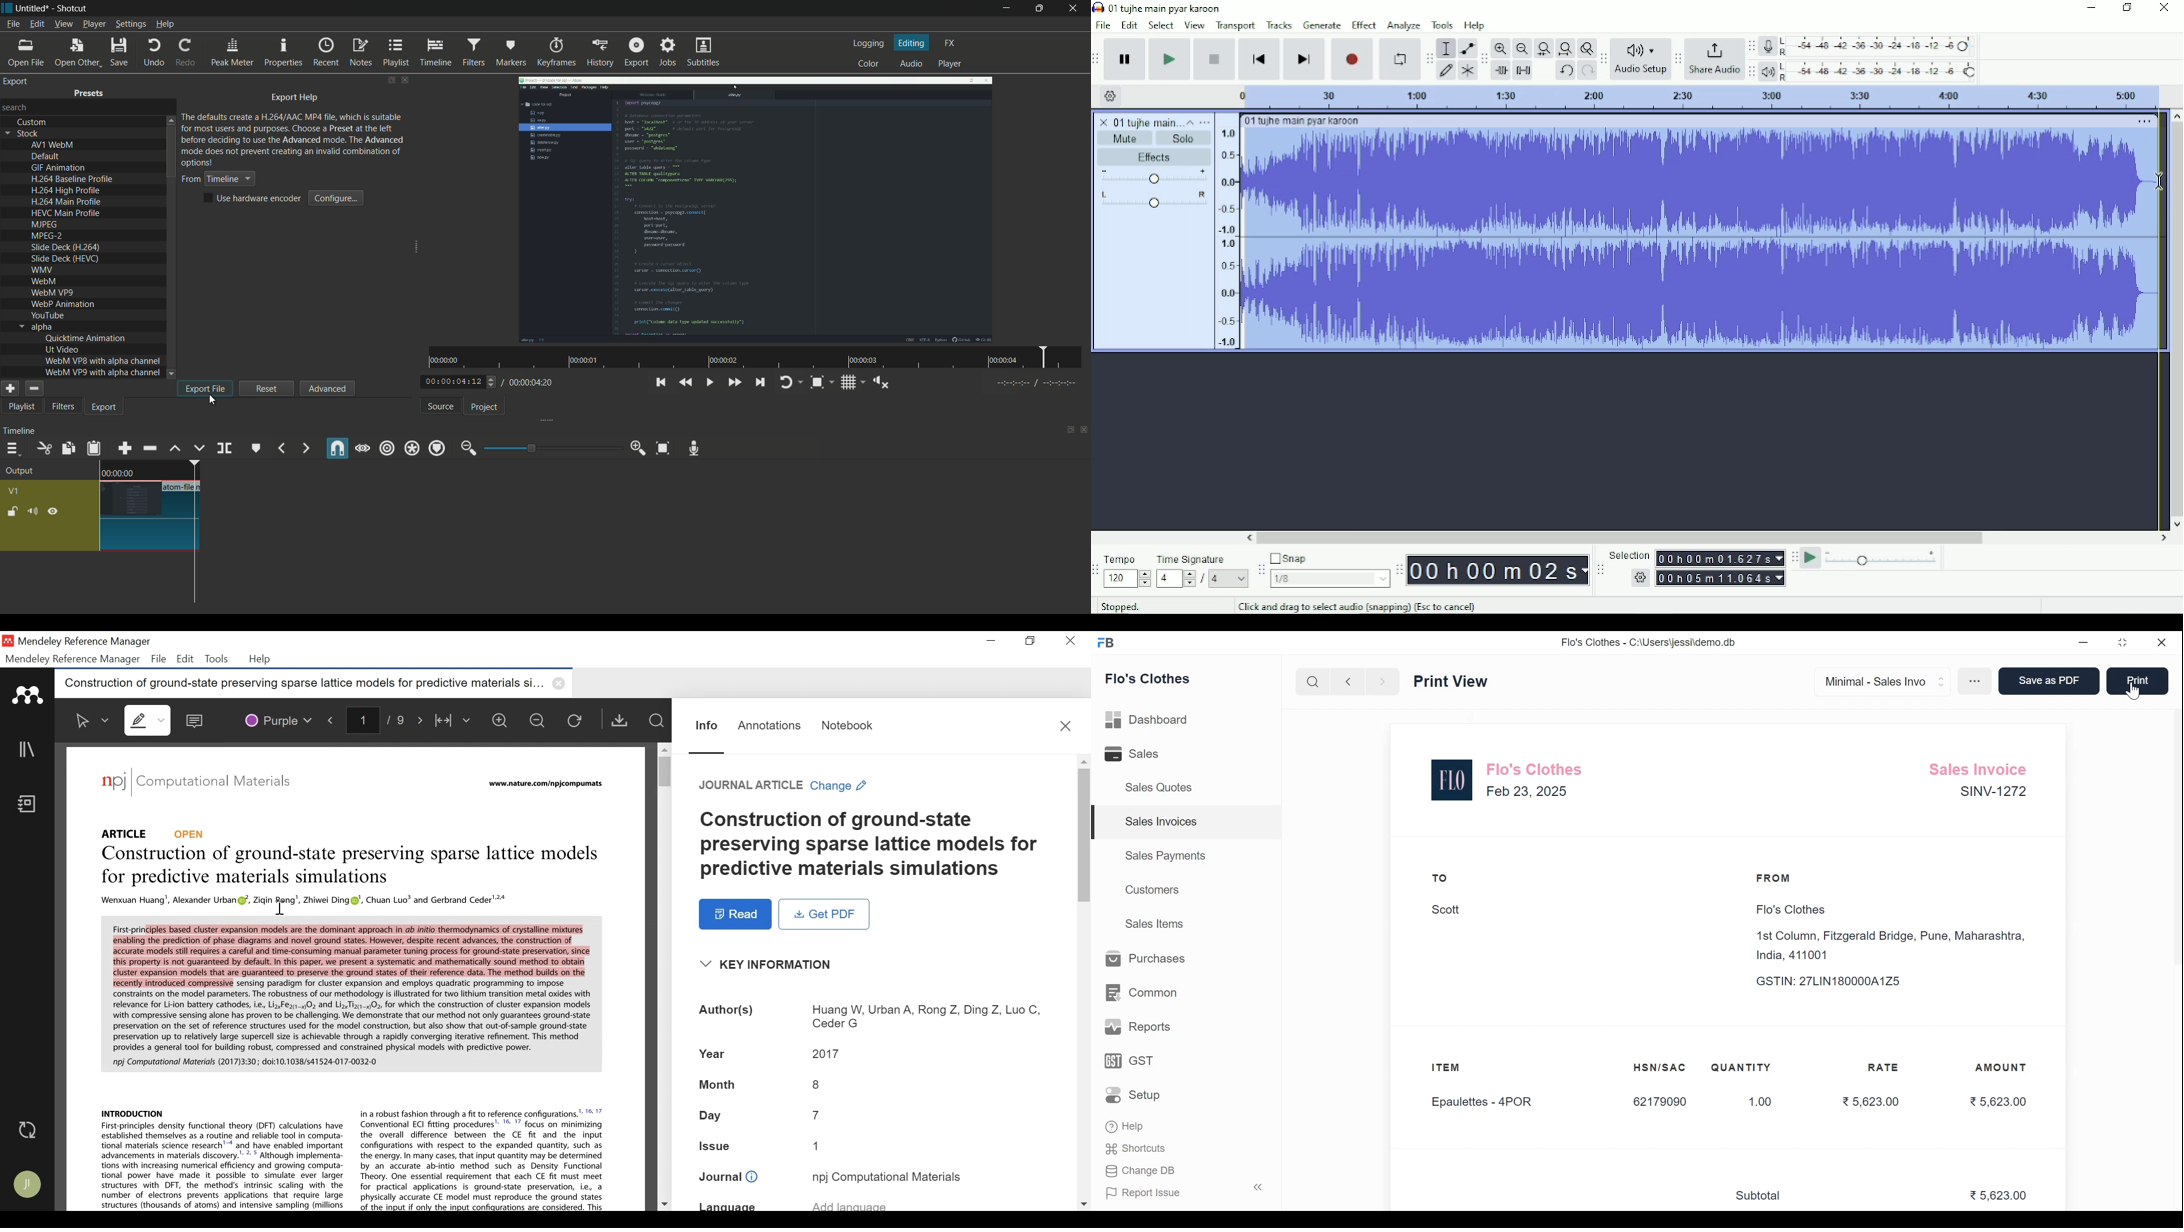  What do you see at coordinates (2137, 680) in the screenshot?
I see `Print` at bounding box center [2137, 680].